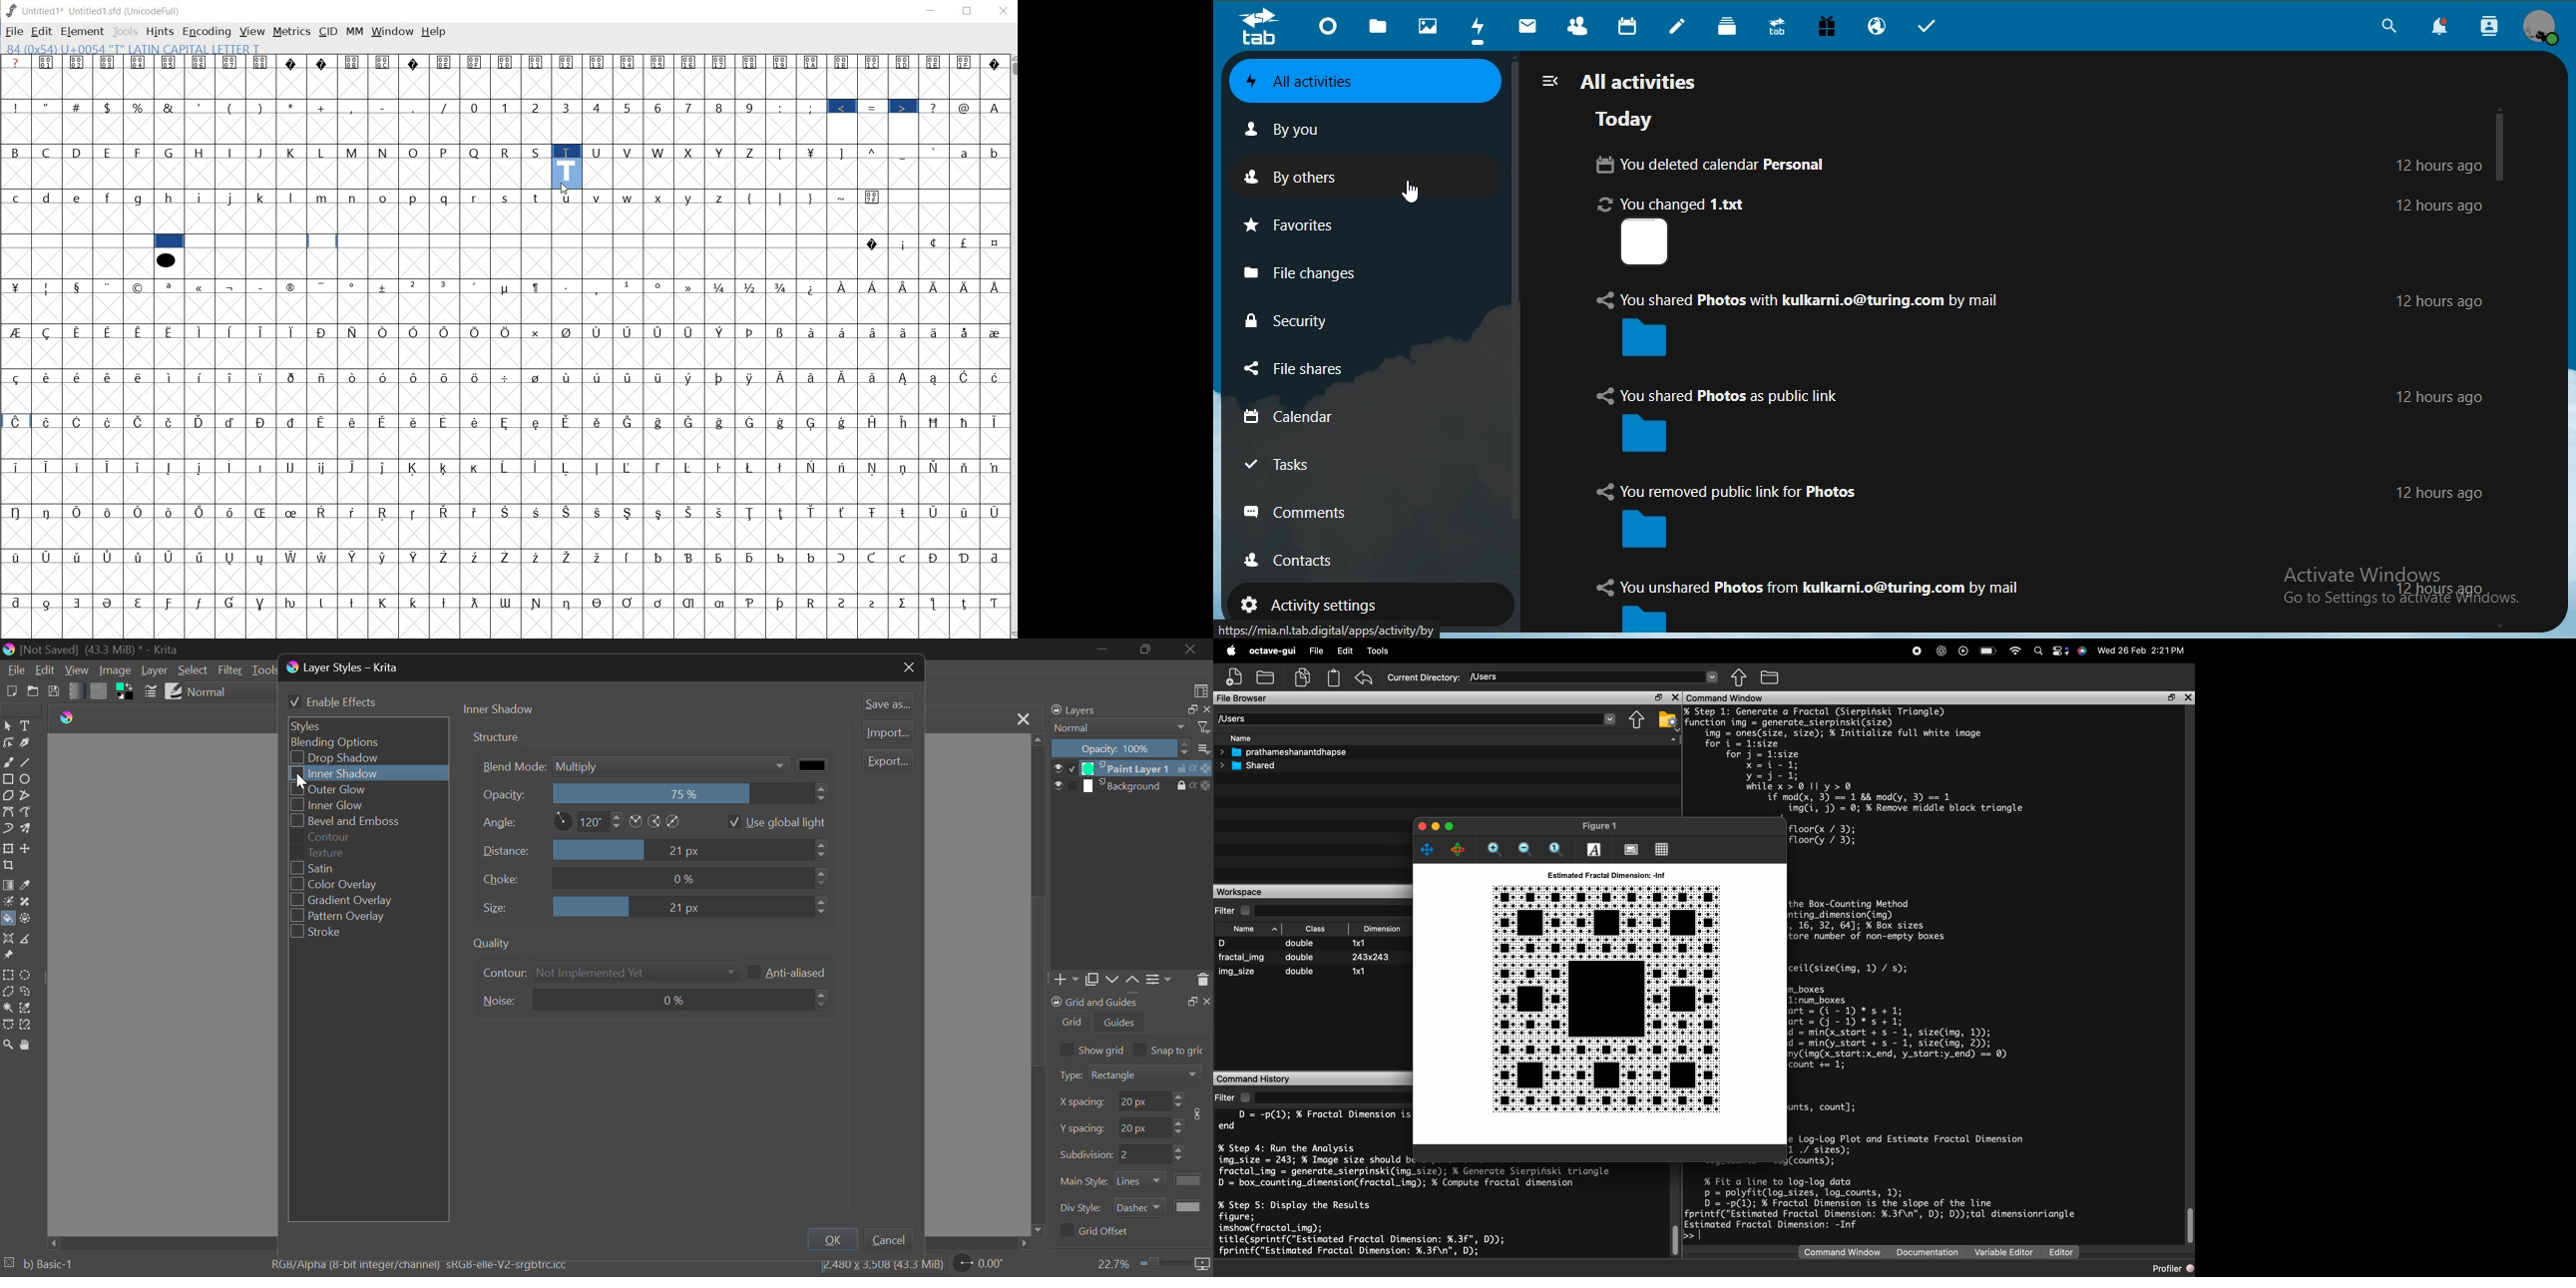  What do you see at coordinates (873, 244) in the screenshot?
I see `Symbol` at bounding box center [873, 244].